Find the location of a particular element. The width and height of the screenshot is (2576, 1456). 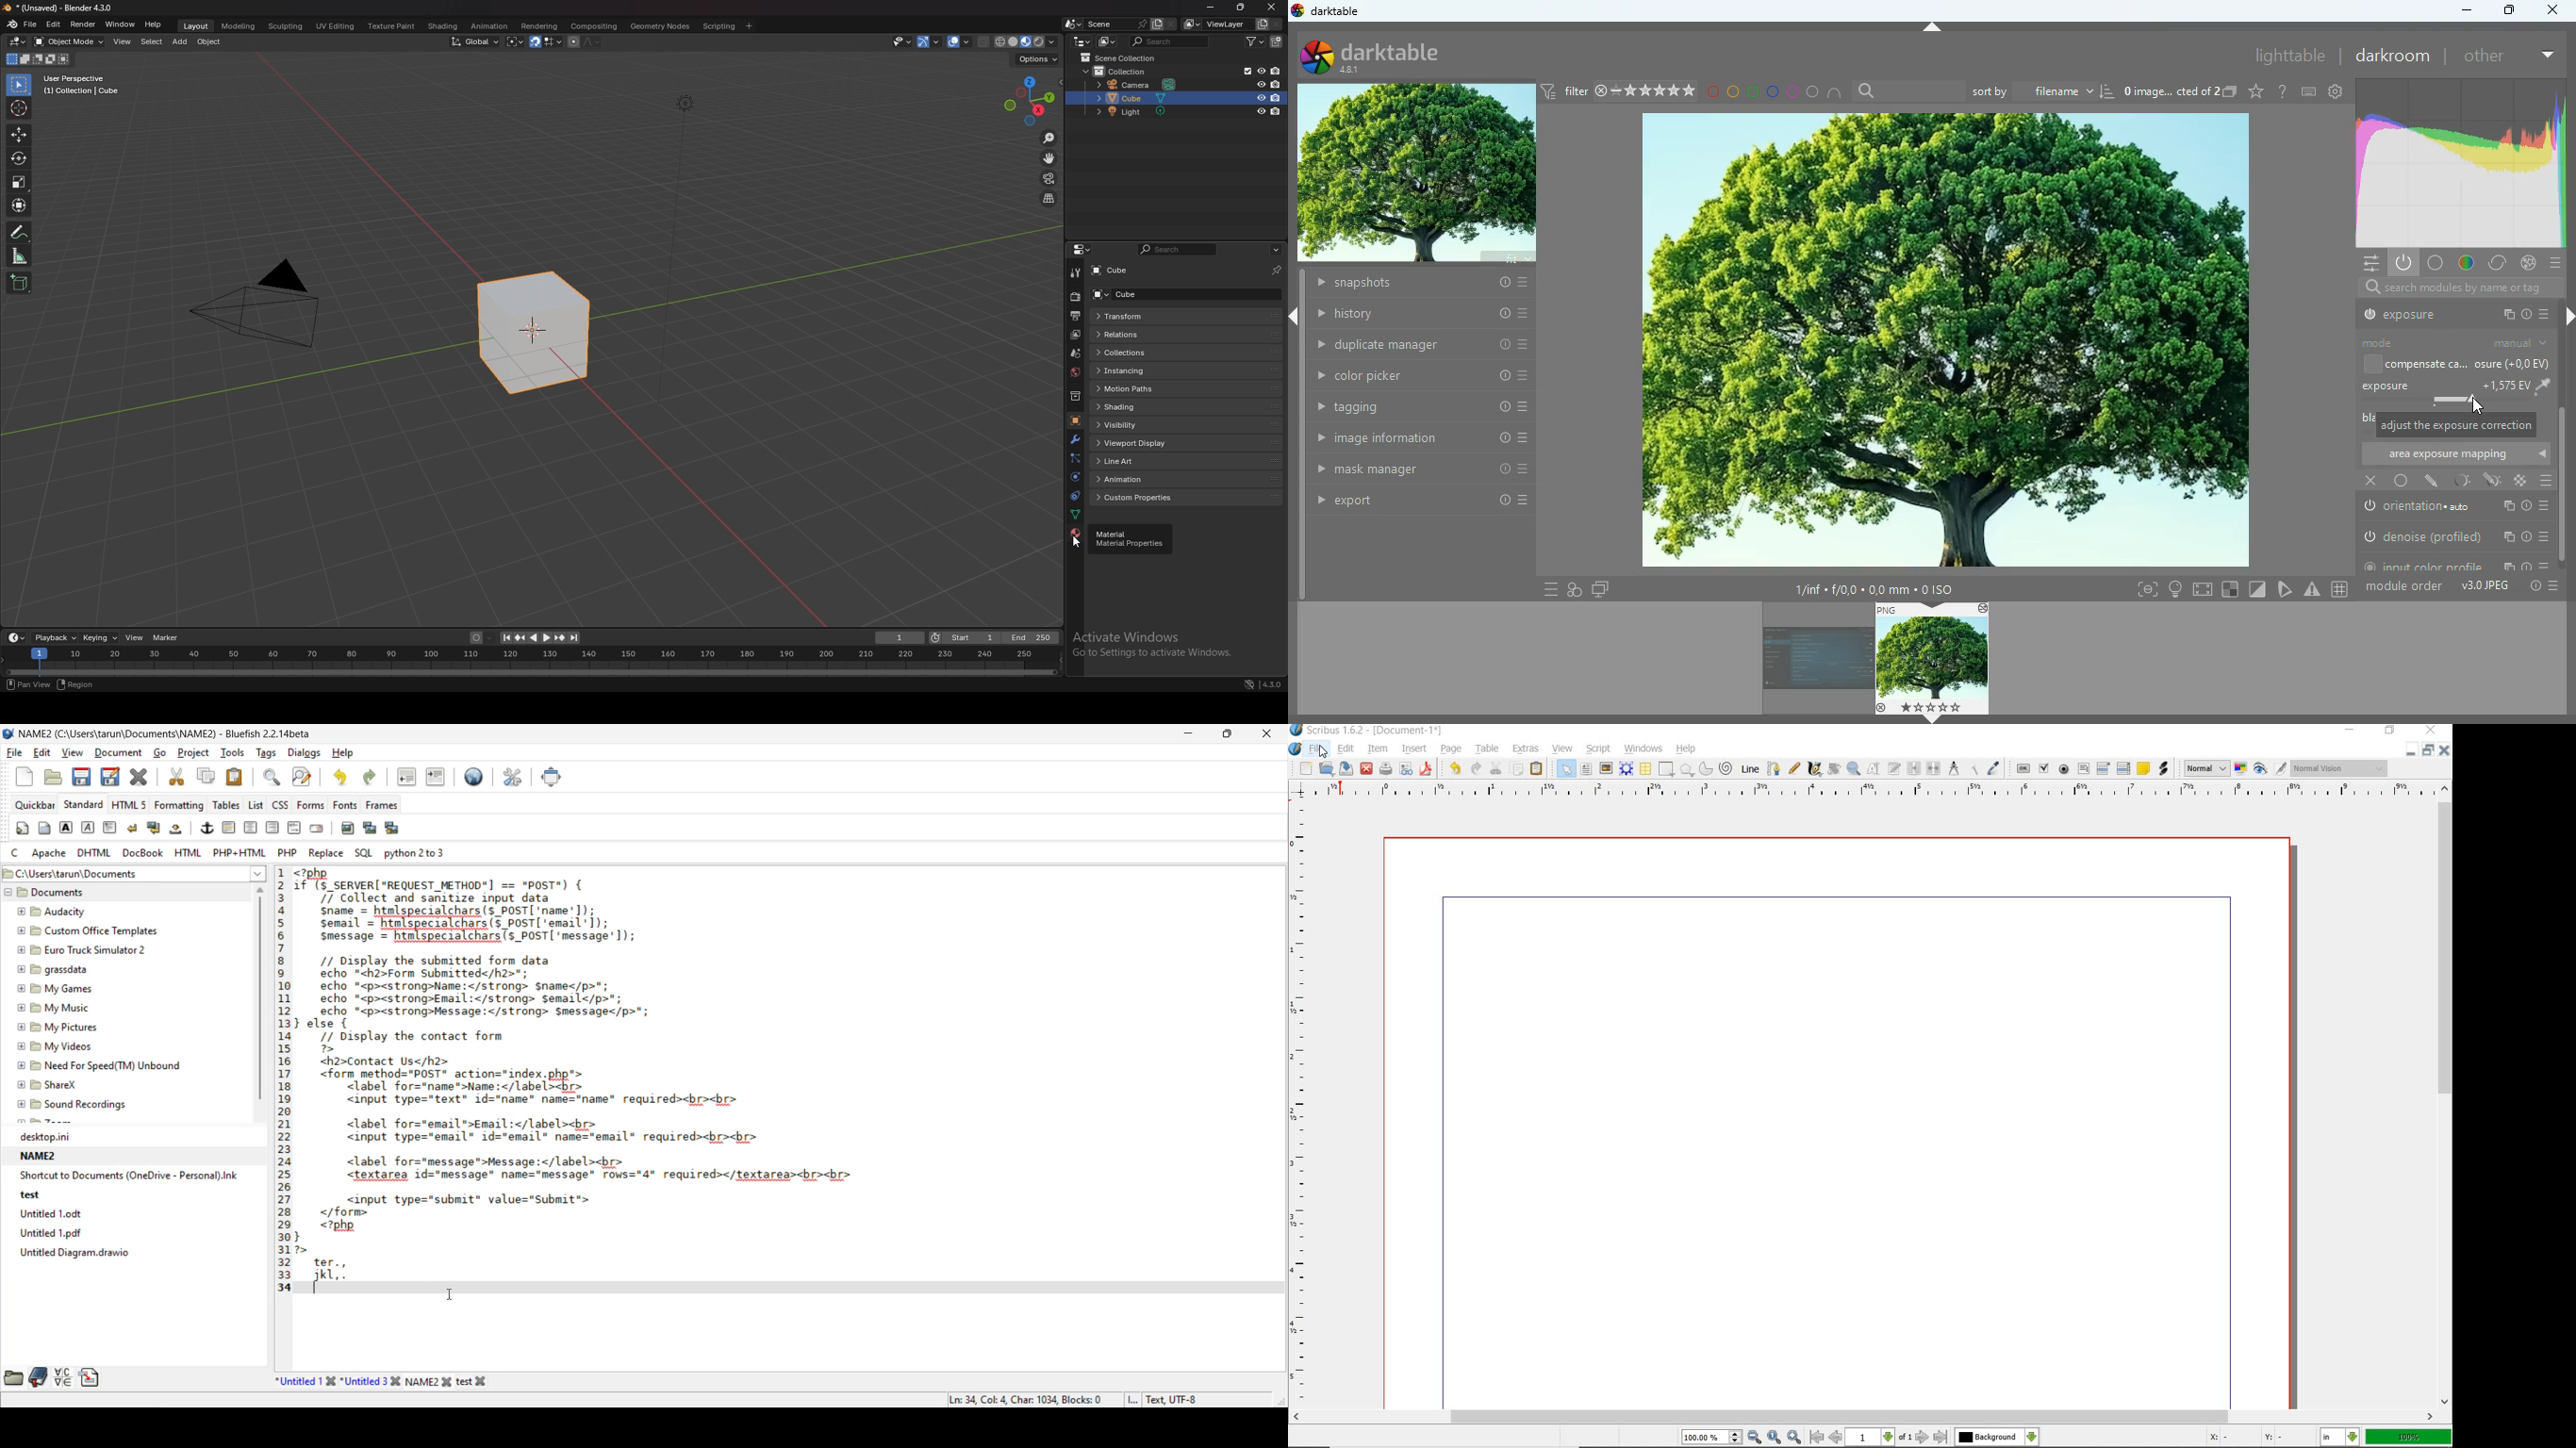

sort by filename is located at coordinates (2041, 90).